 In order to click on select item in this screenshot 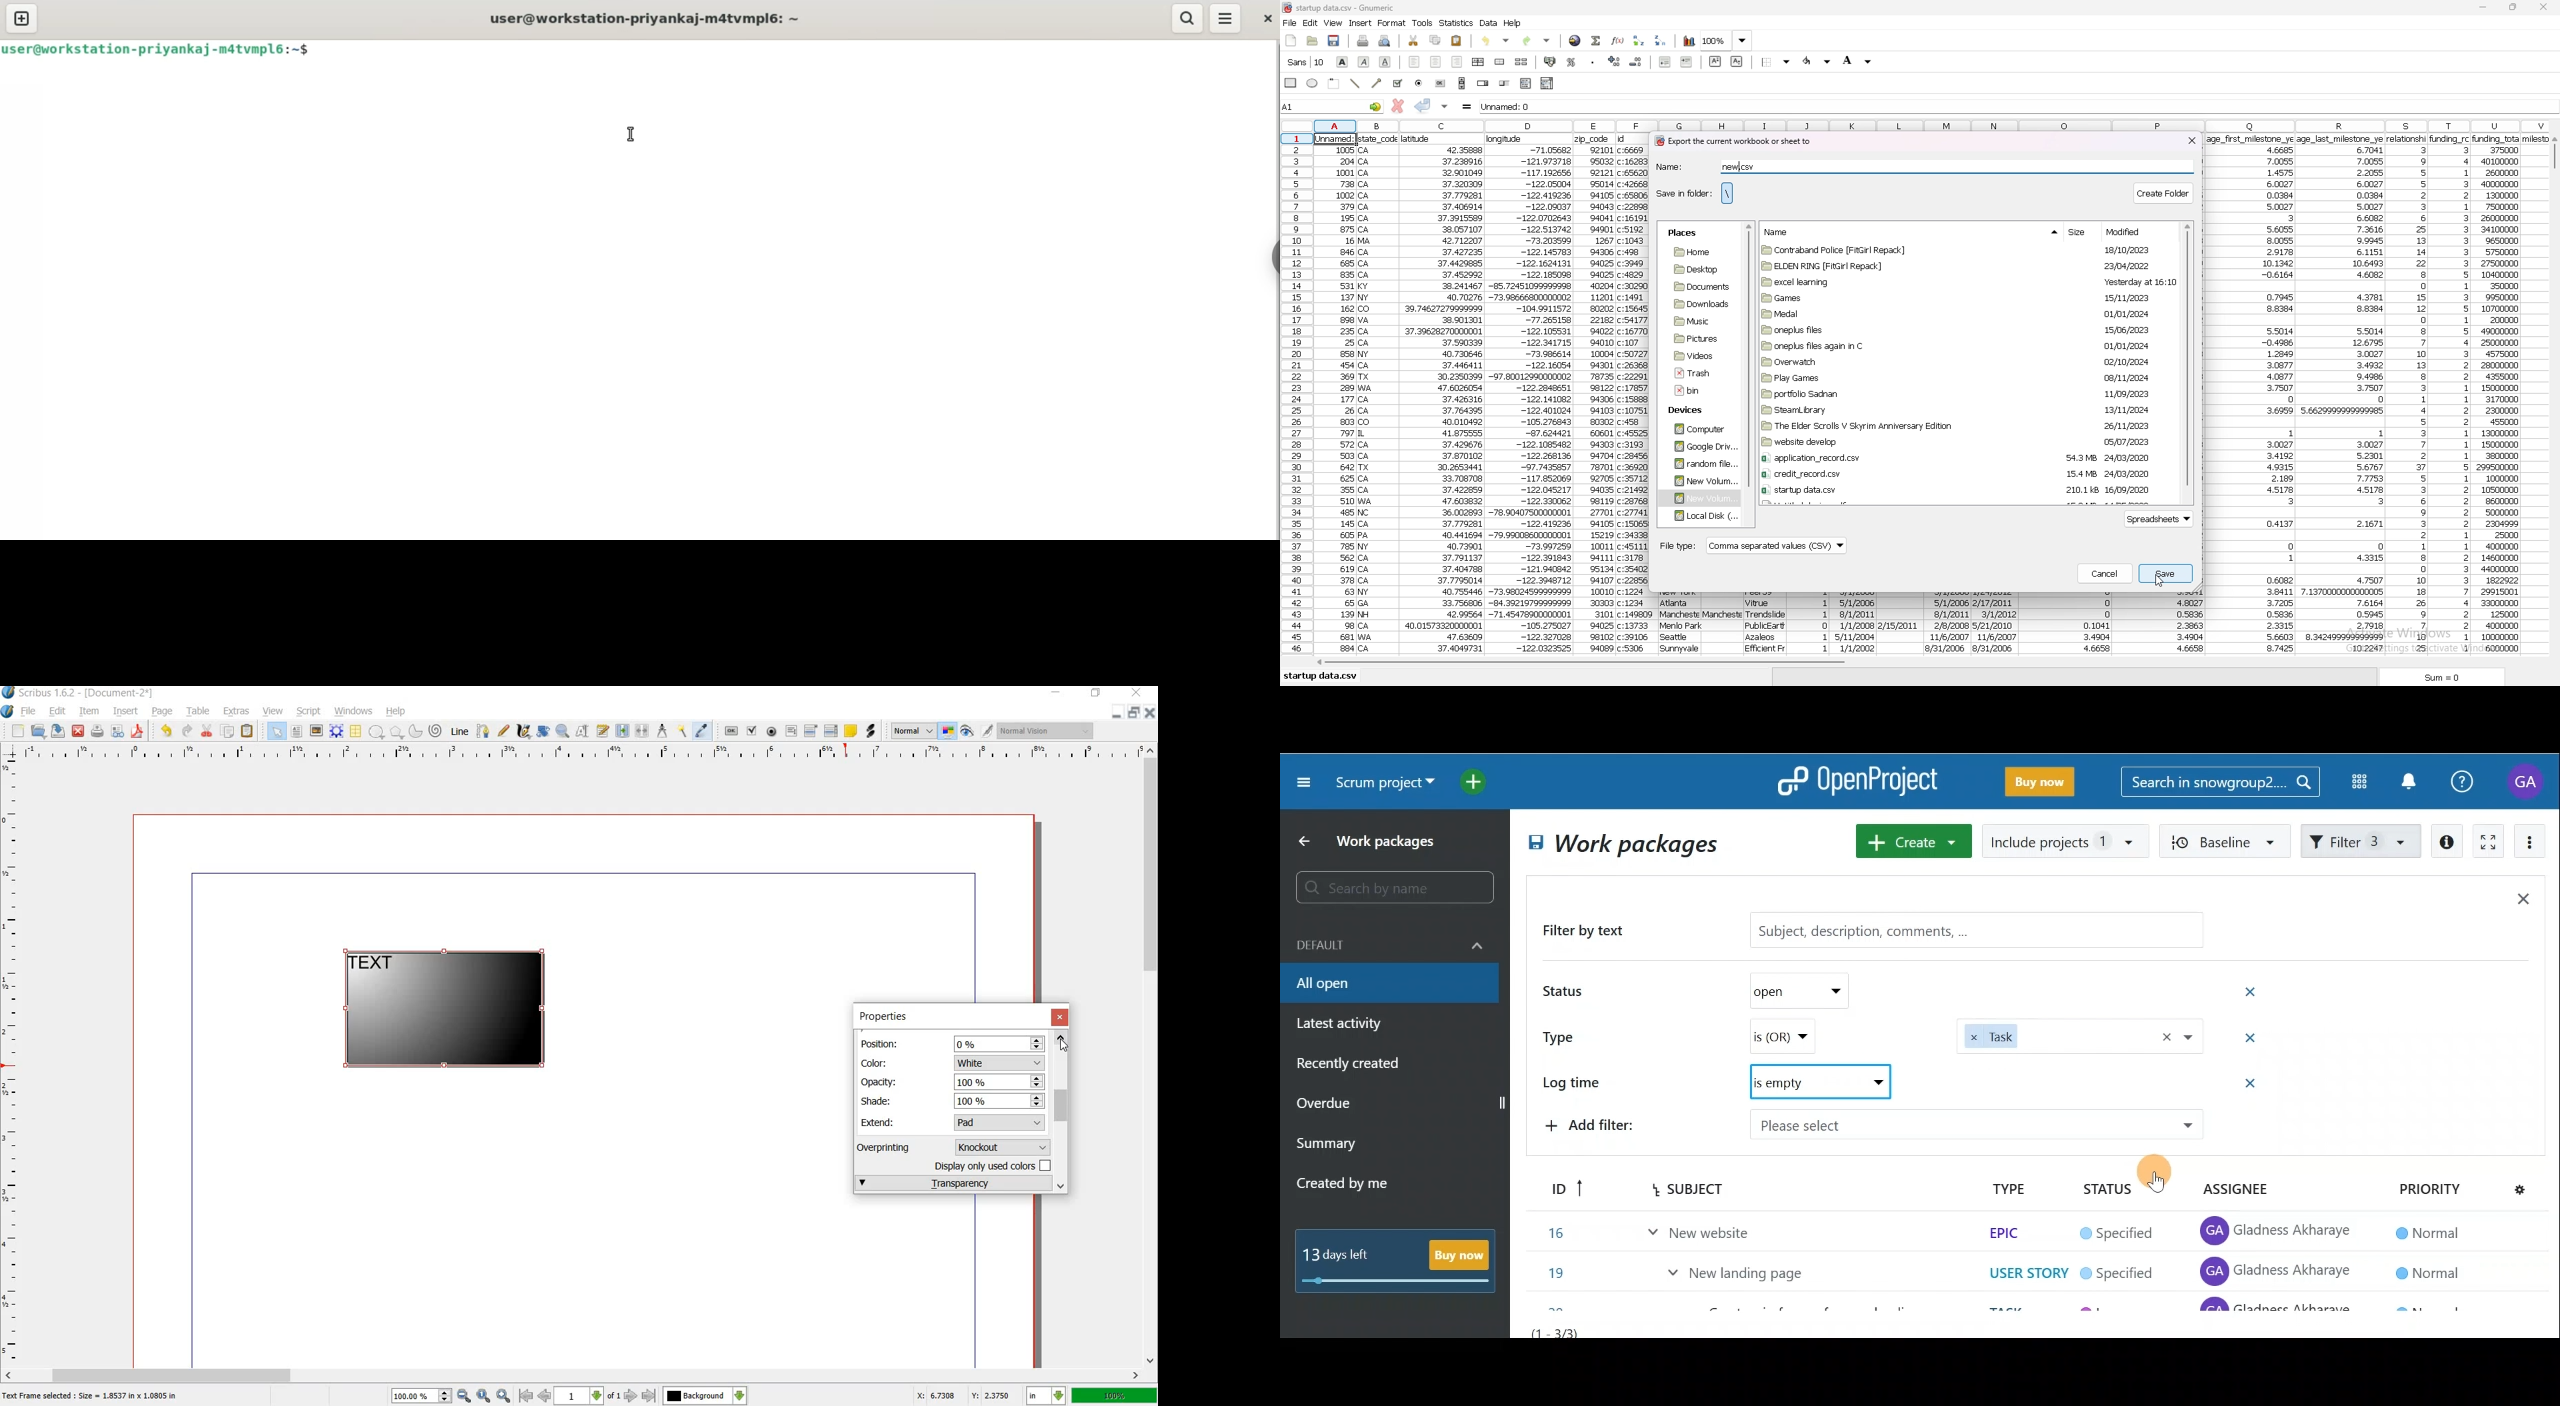, I will do `click(277, 731)`.